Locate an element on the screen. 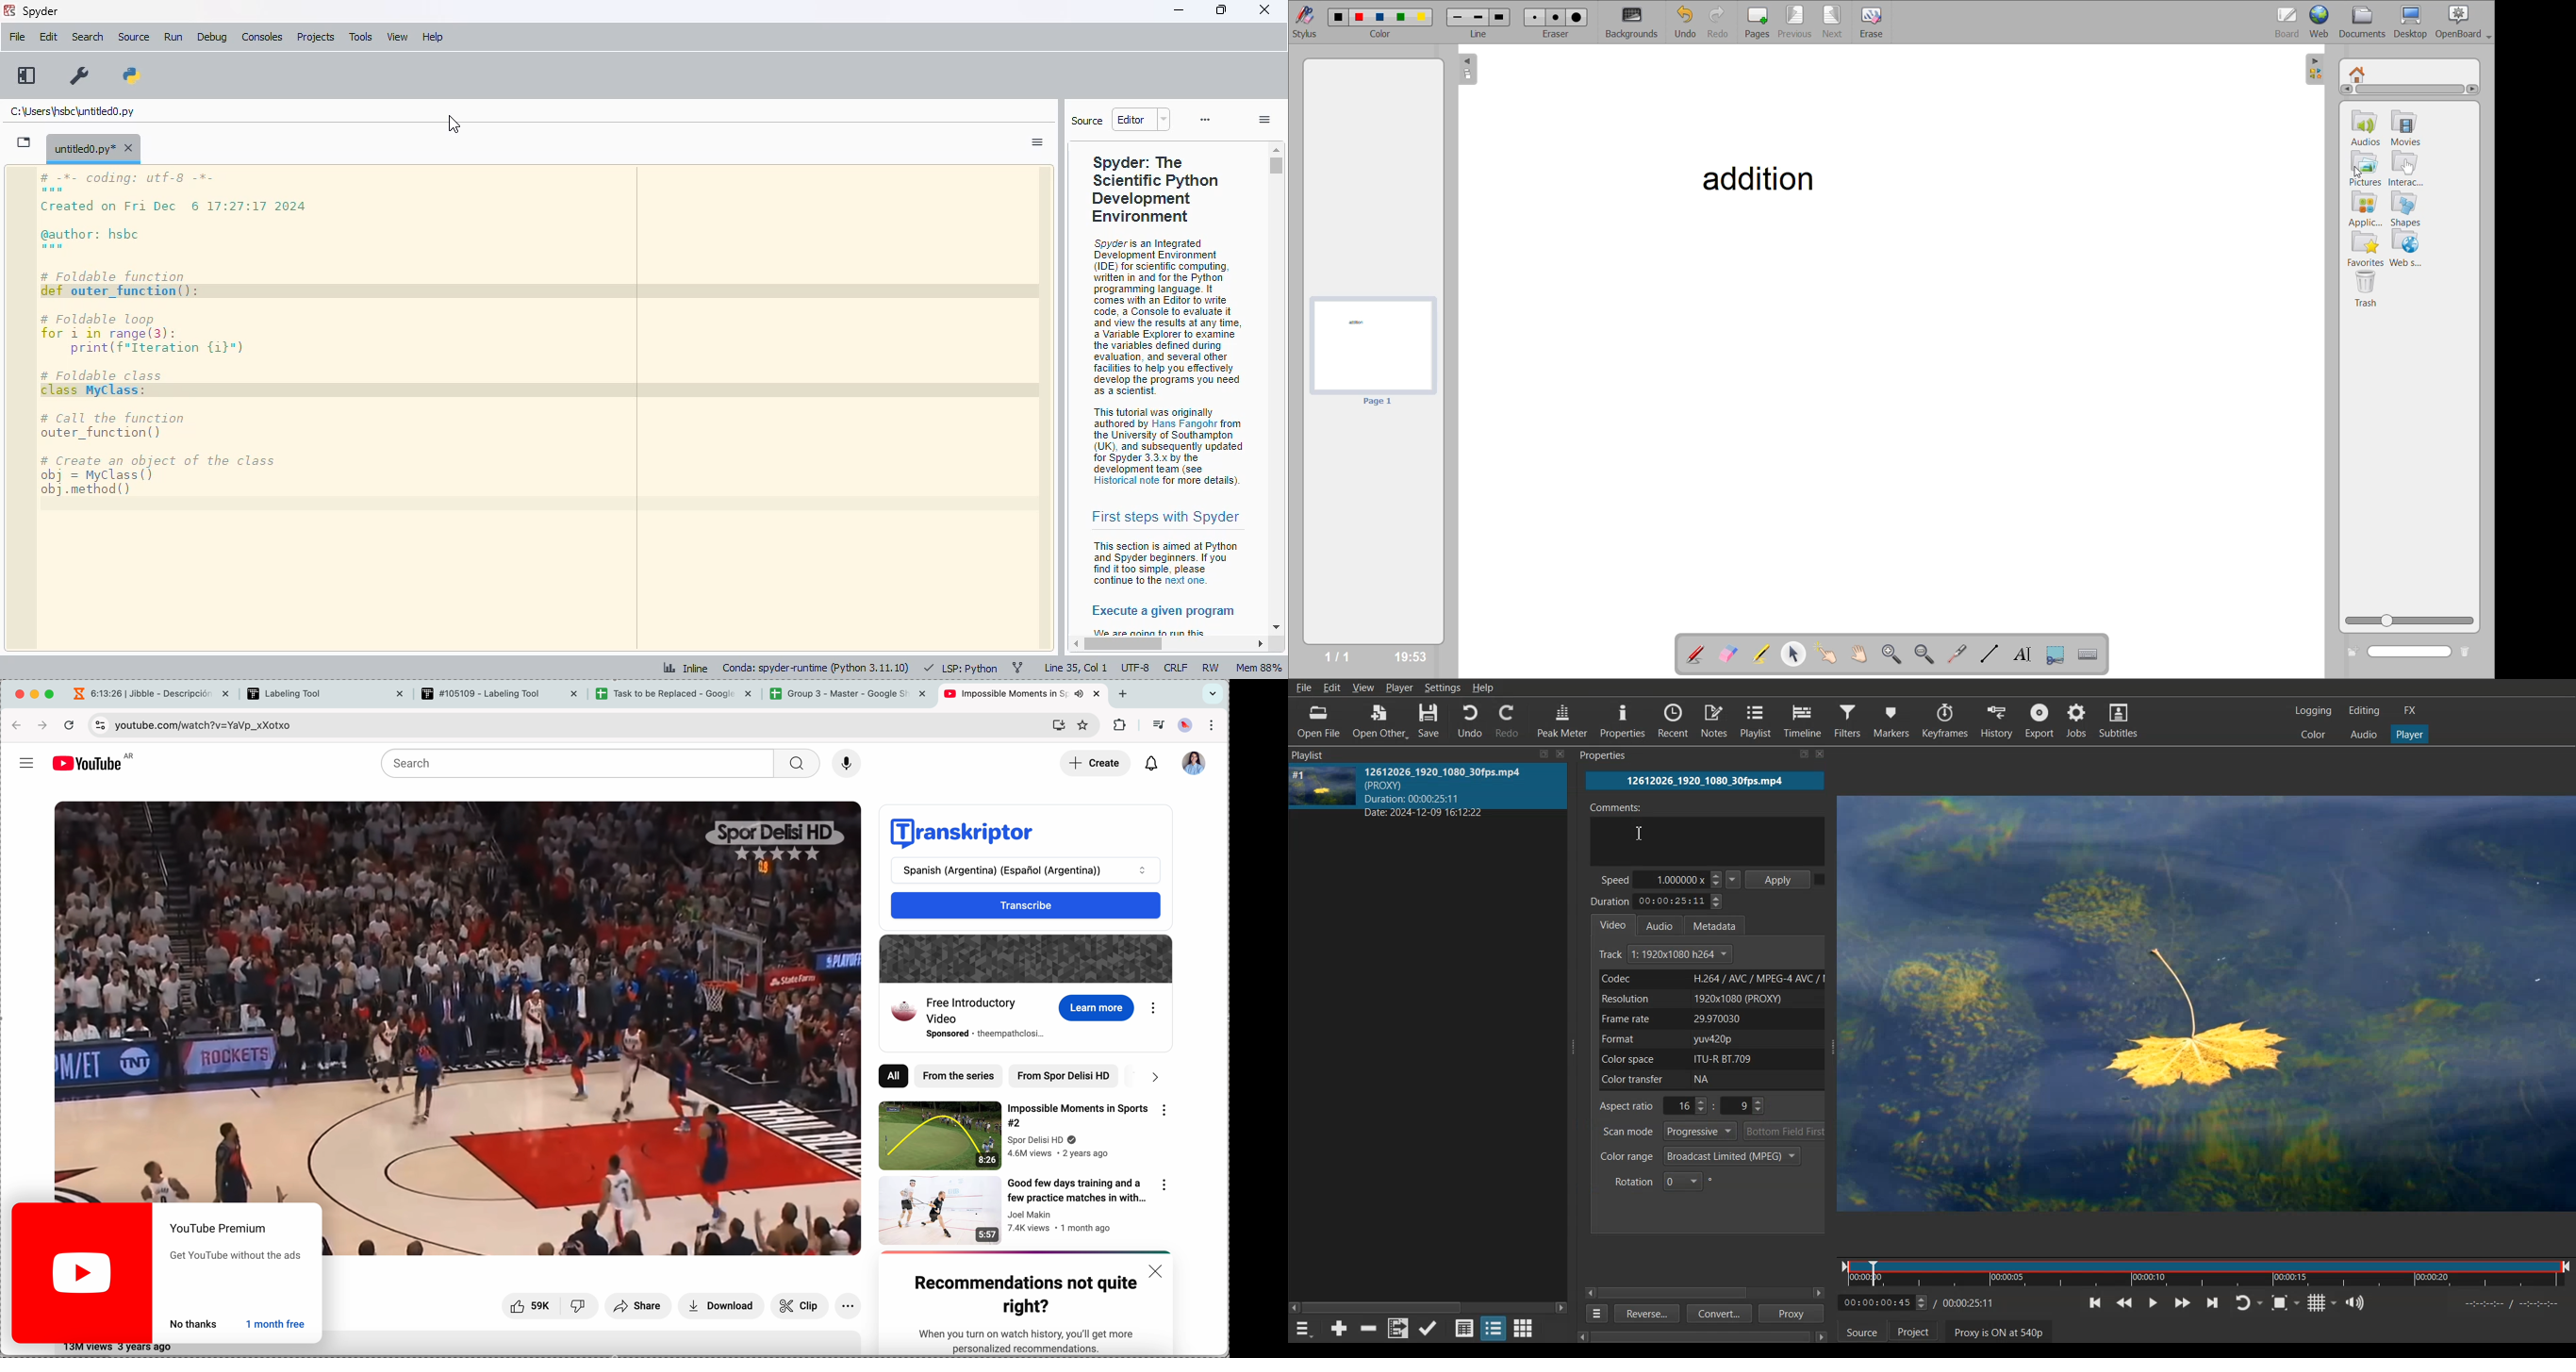  run is located at coordinates (173, 37).